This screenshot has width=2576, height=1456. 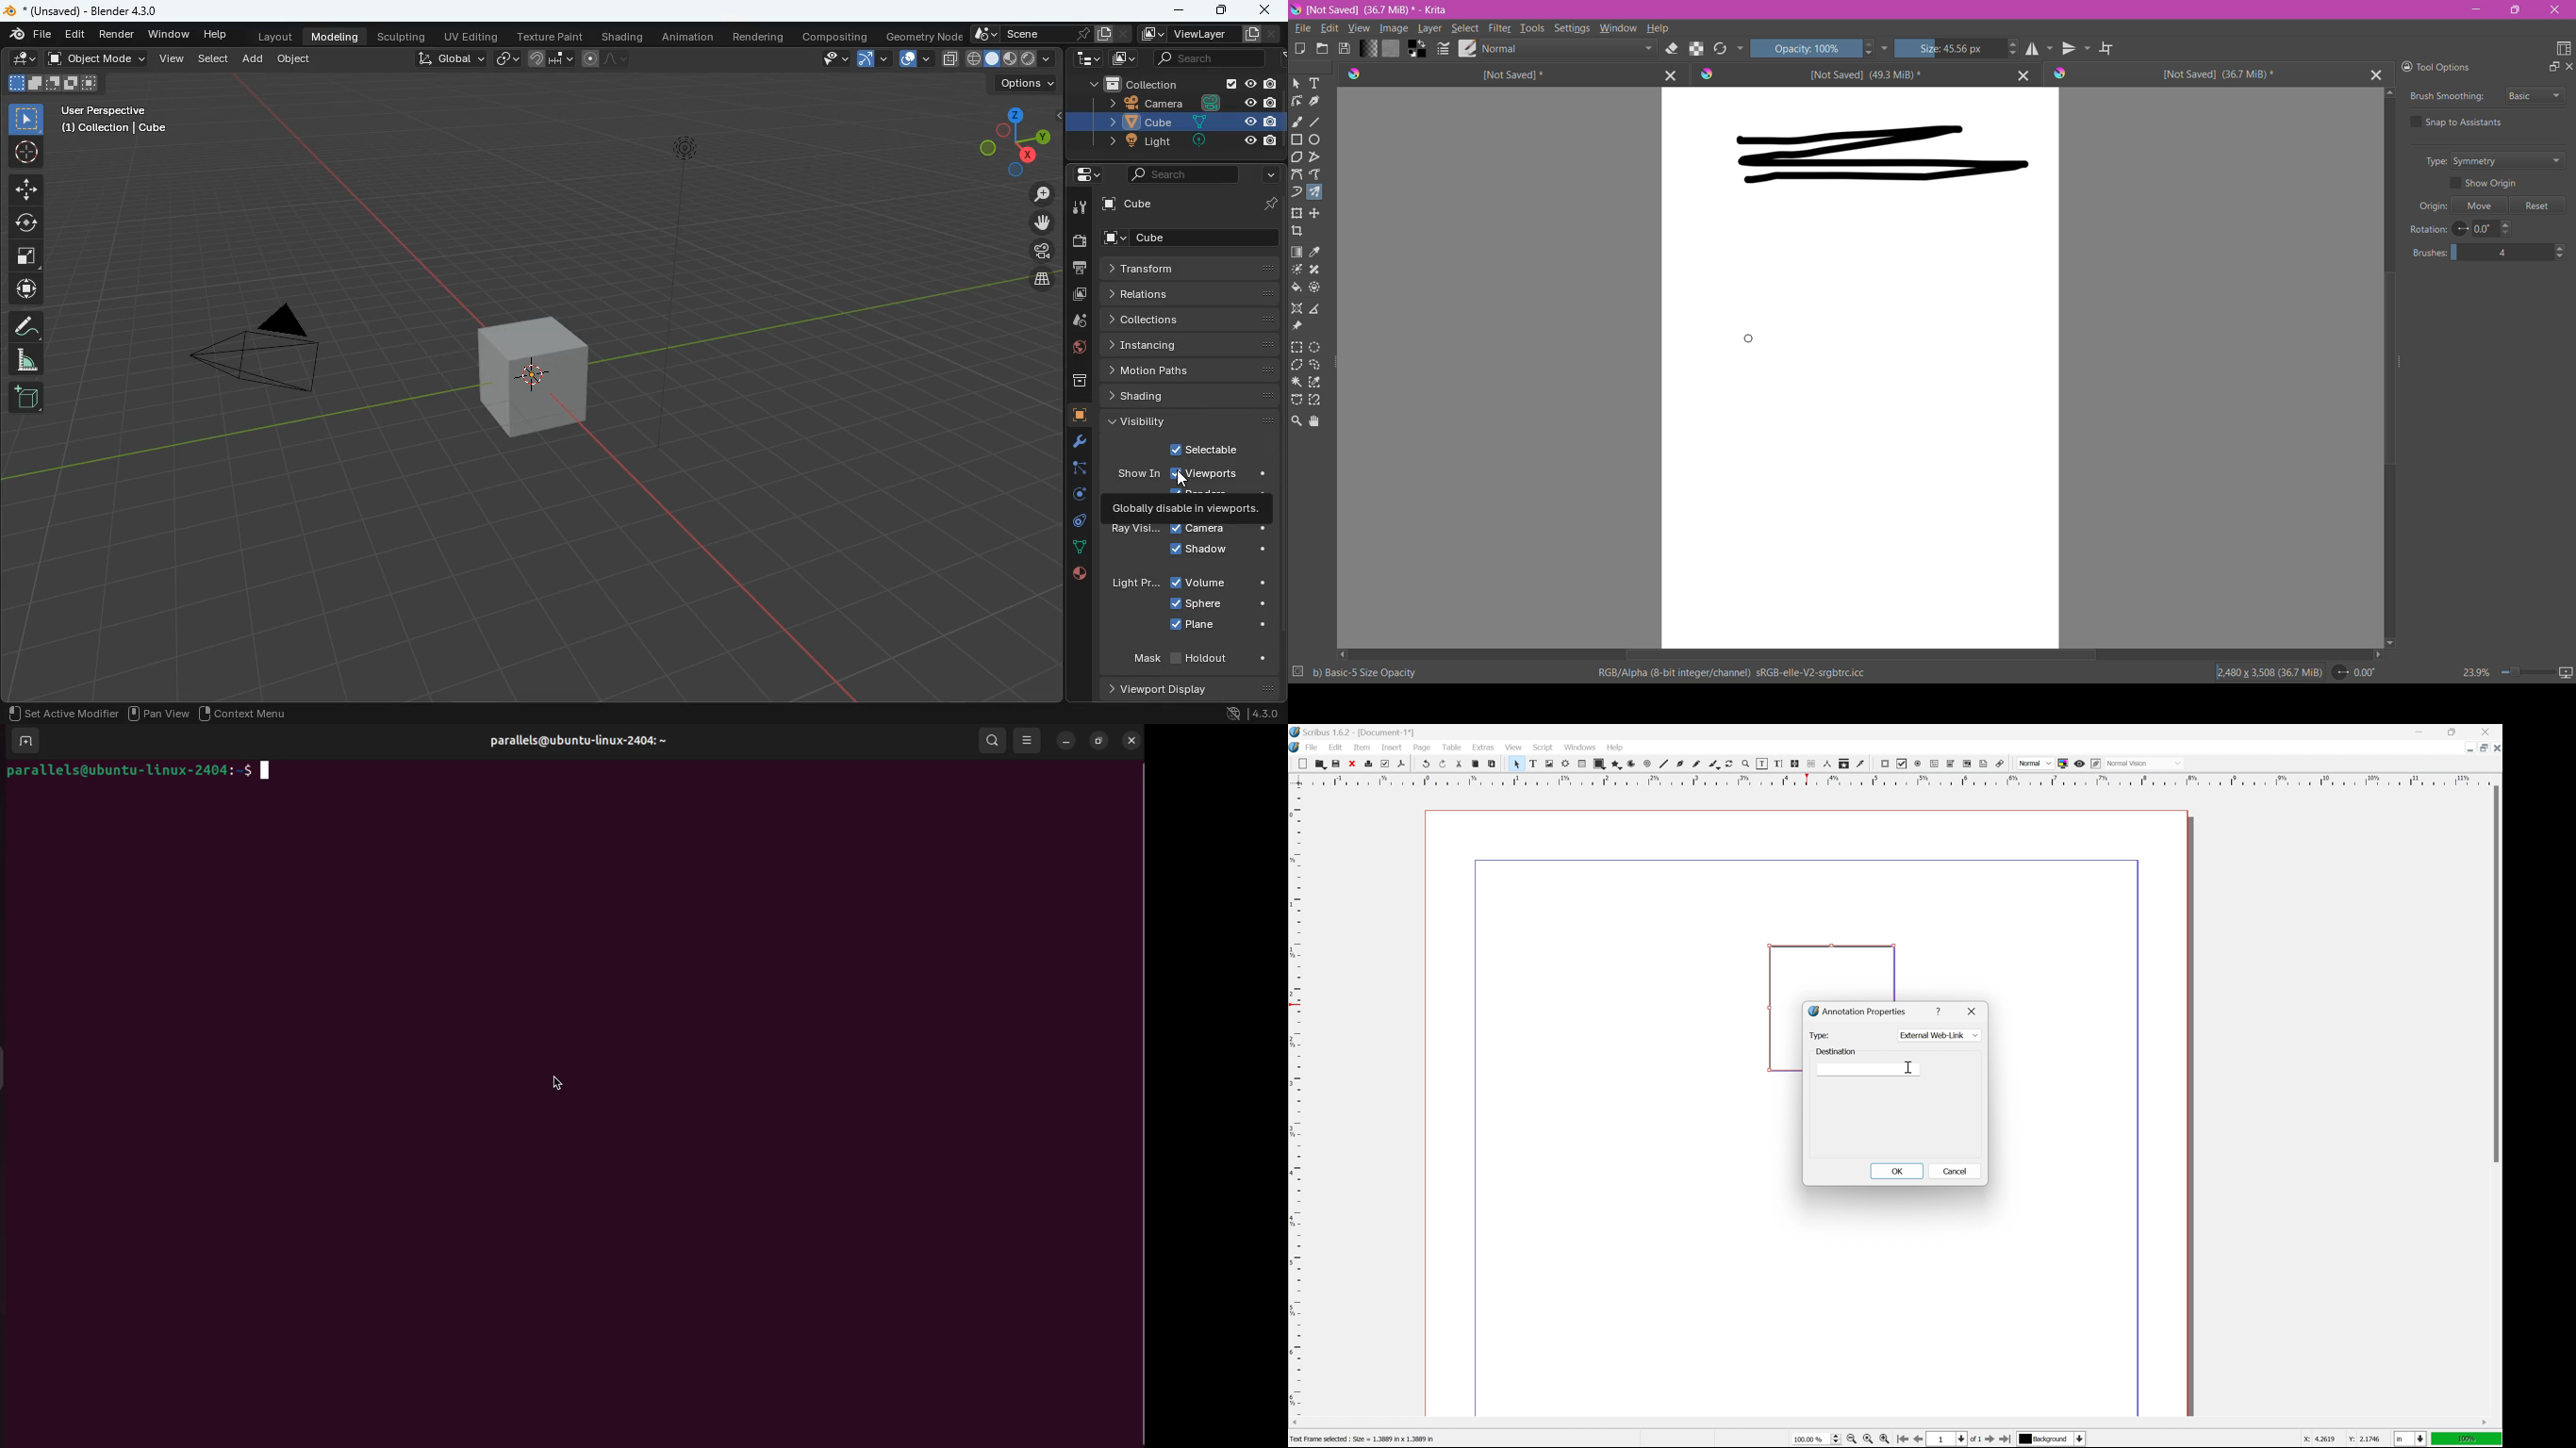 What do you see at coordinates (2096, 763) in the screenshot?
I see `edit in preview mode` at bounding box center [2096, 763].